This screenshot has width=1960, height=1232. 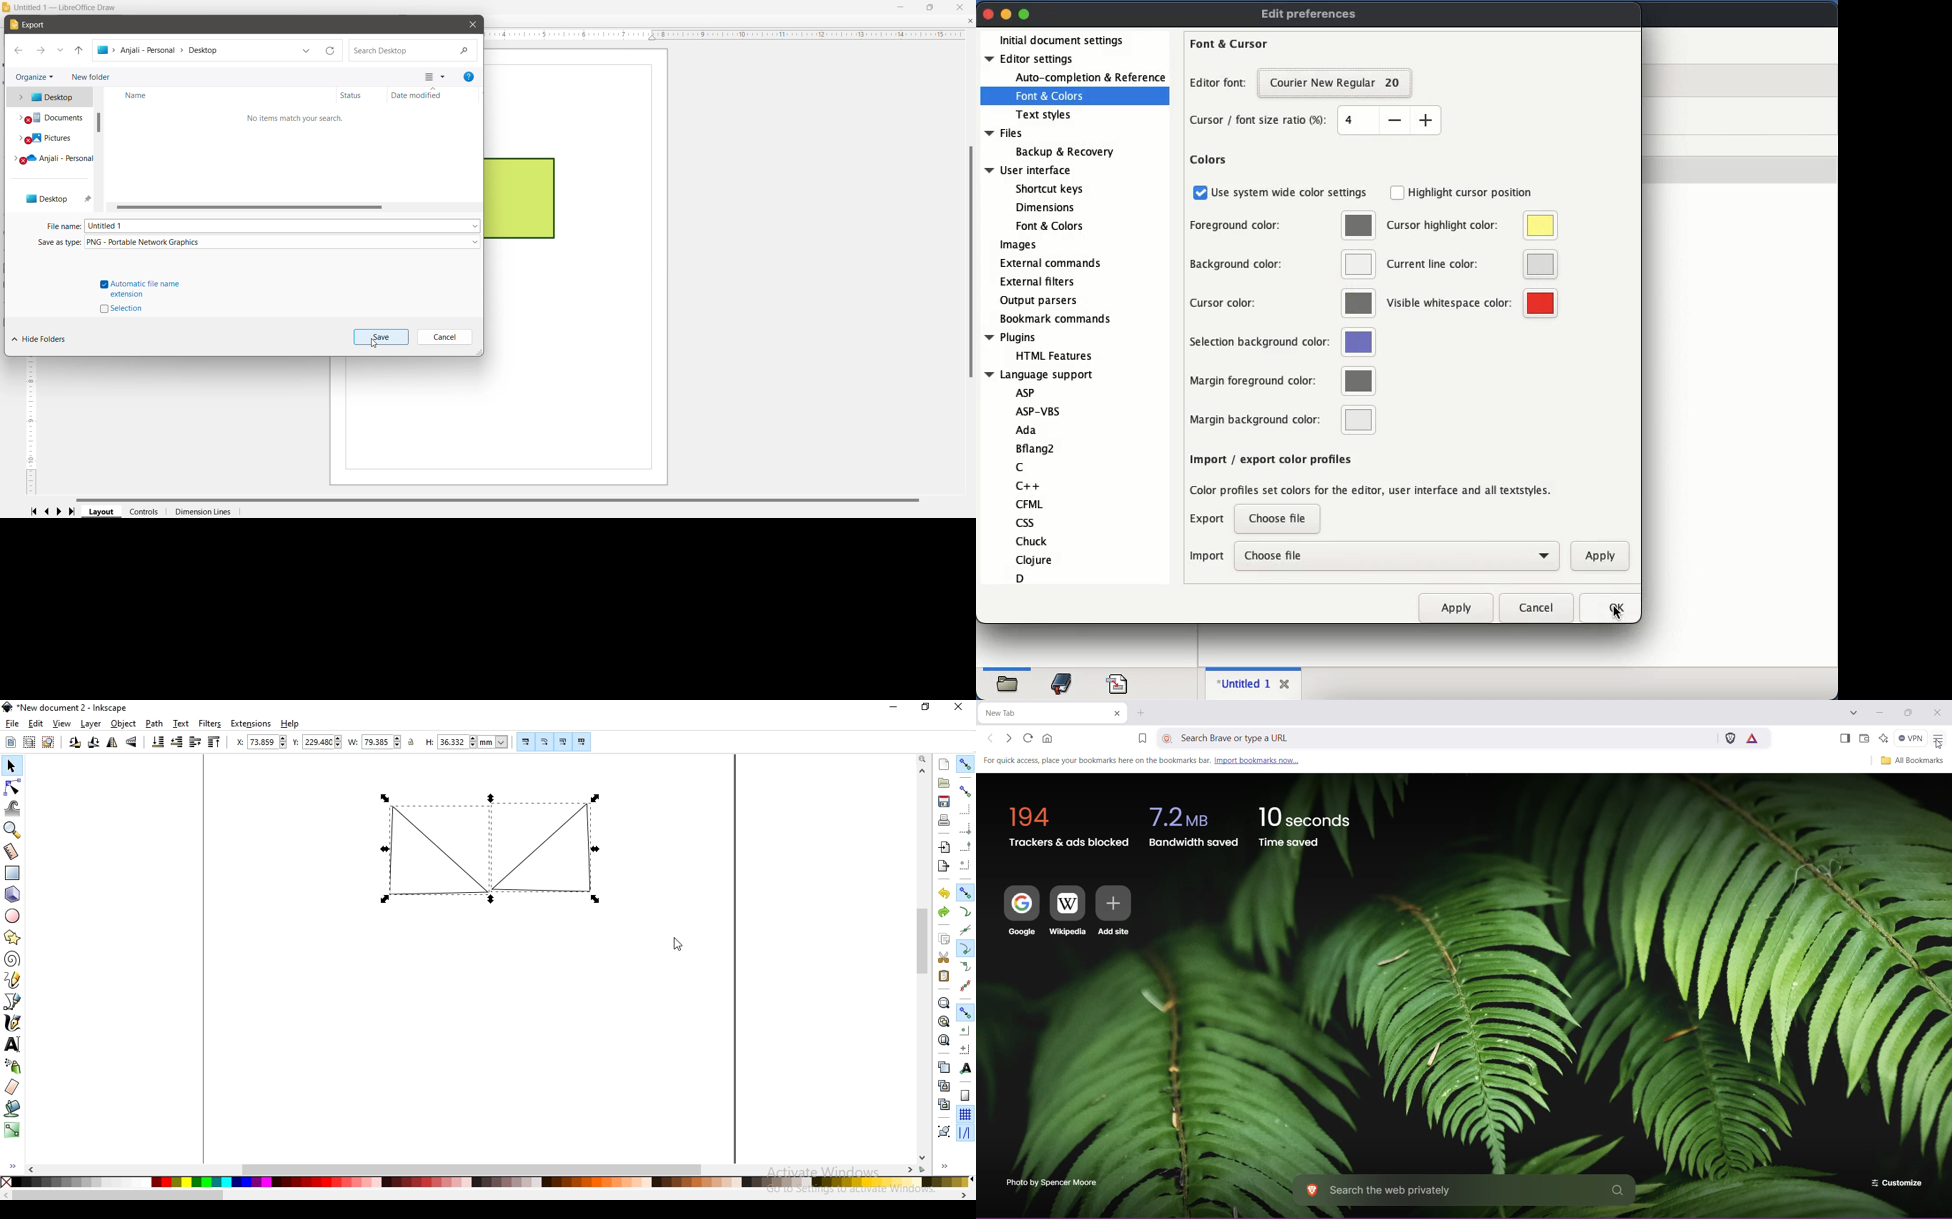 What do you see at coordinates (11, 743) in the screenshot?
I see `select all objects or nodes` at bounding box center [11, 743].